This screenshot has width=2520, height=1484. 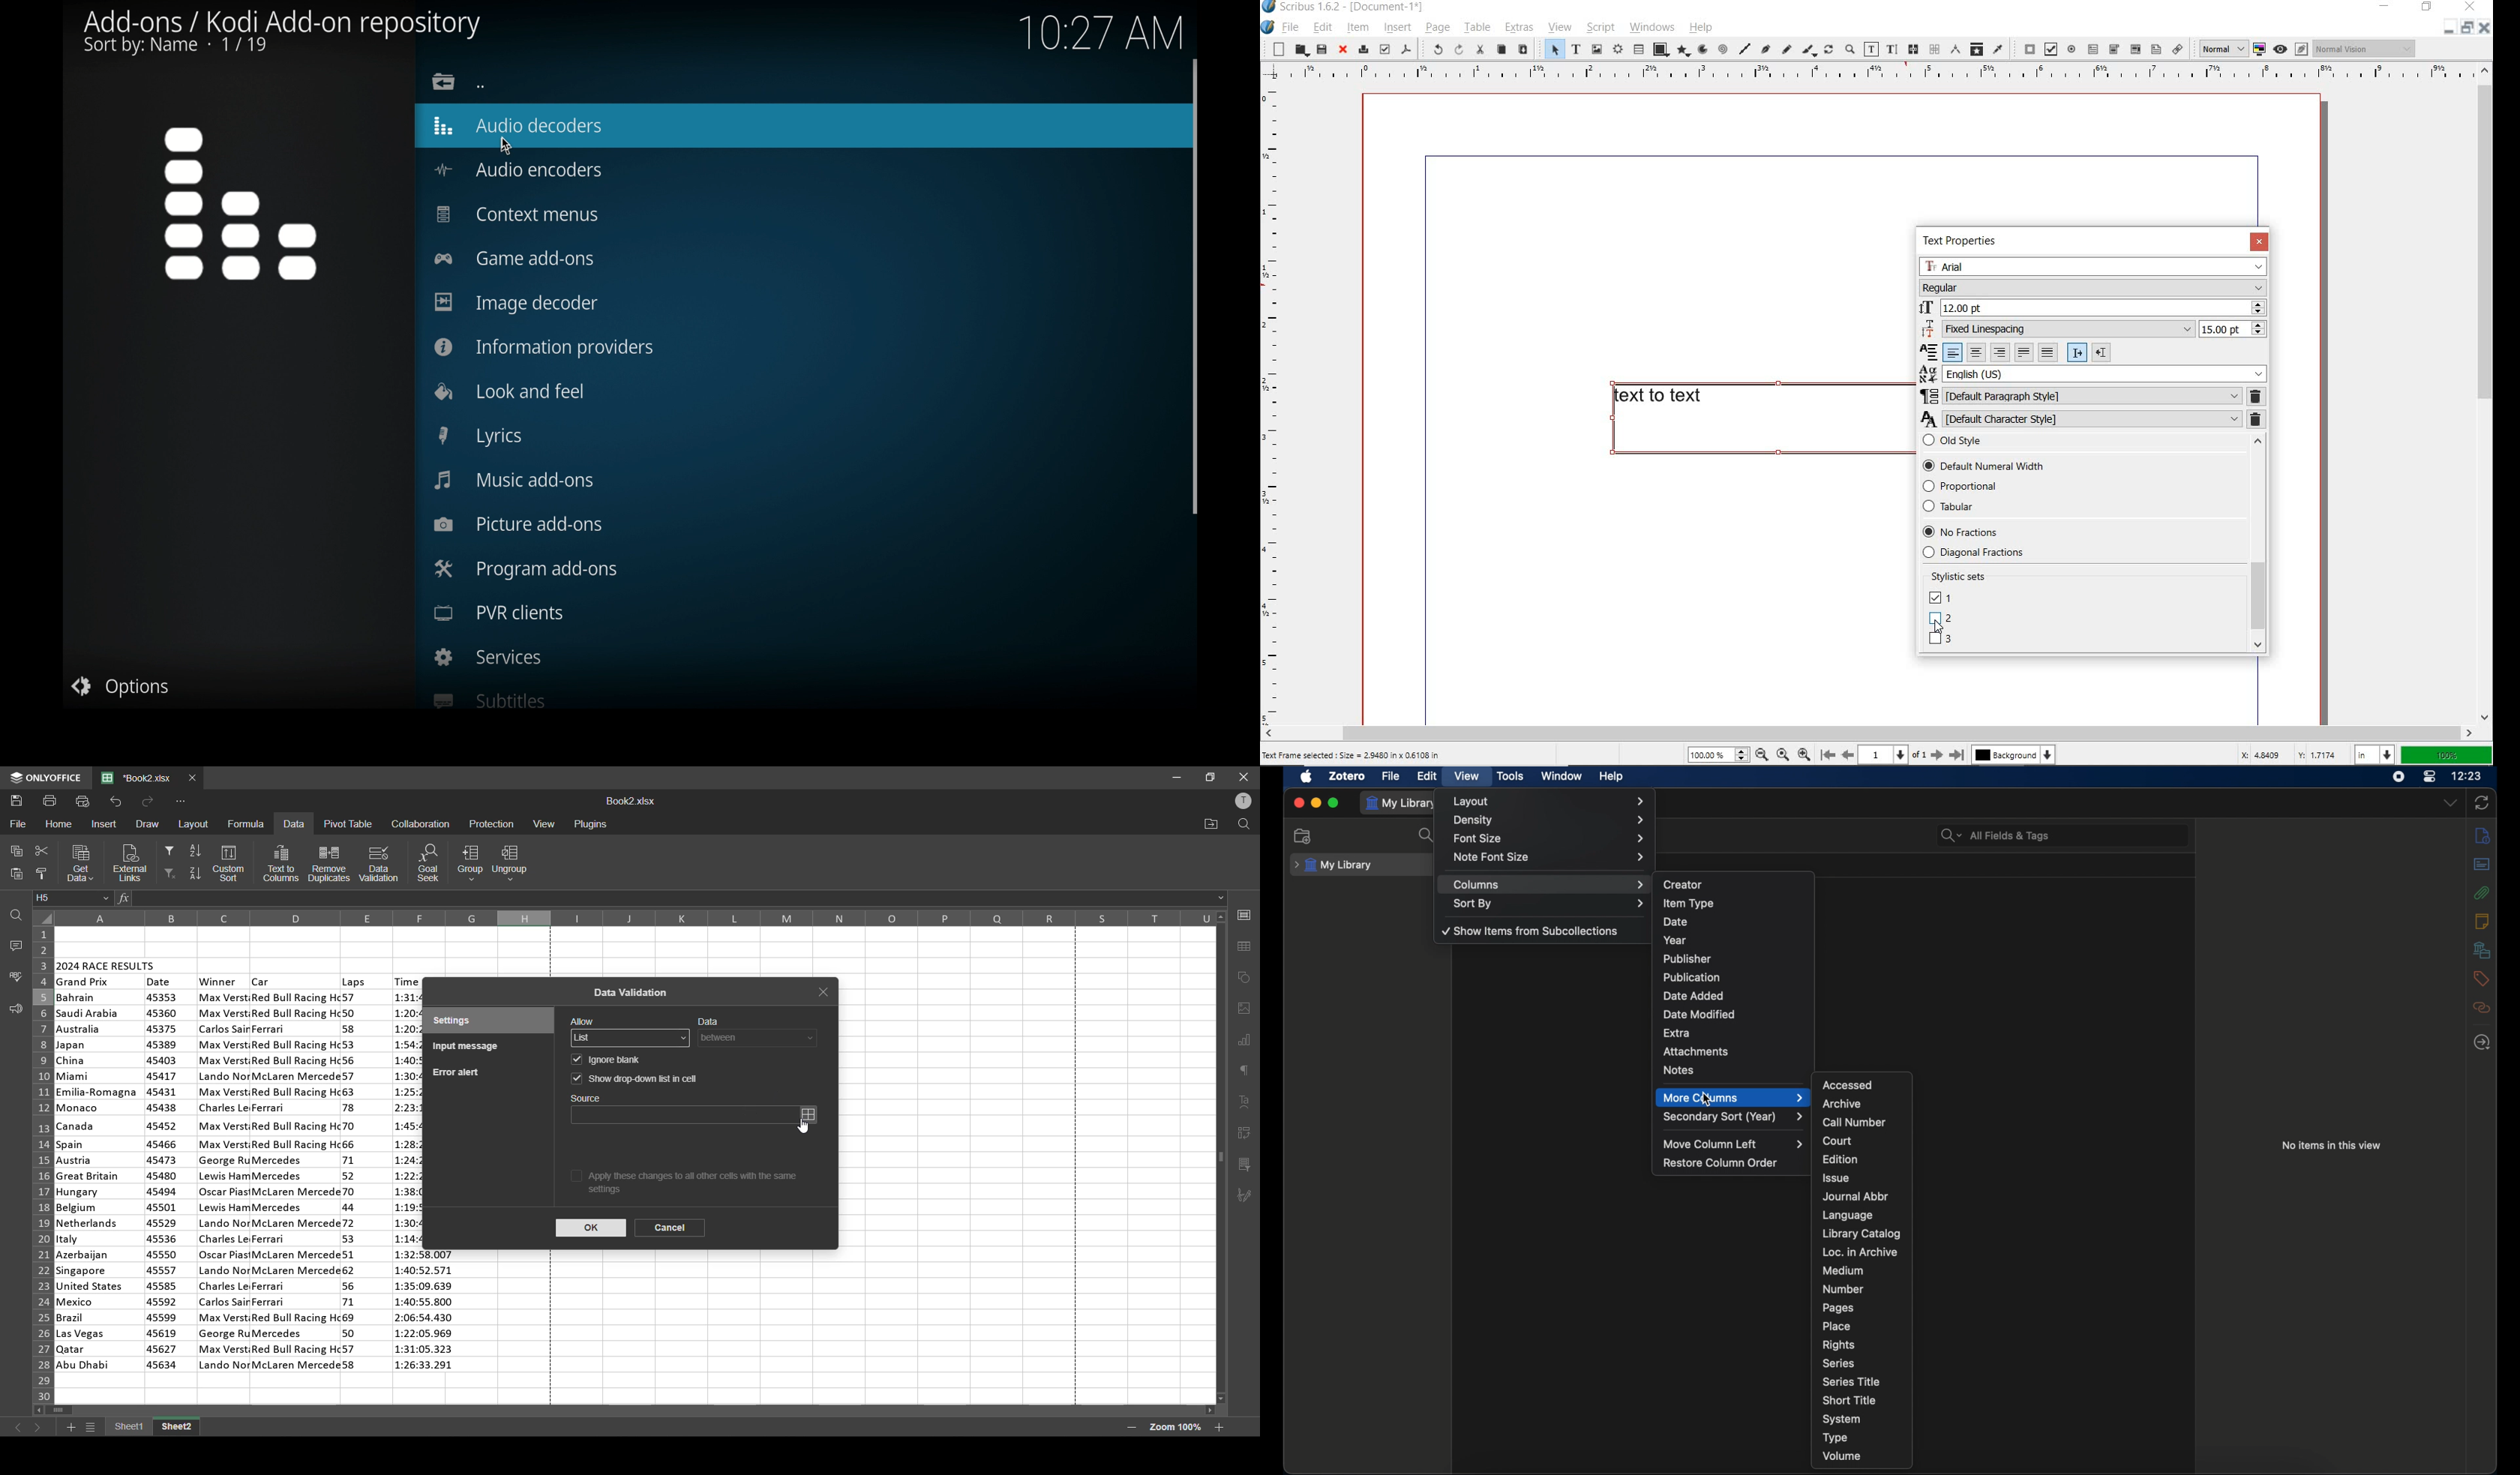 I want to click on move column left, so click(x=1734, y=1144).